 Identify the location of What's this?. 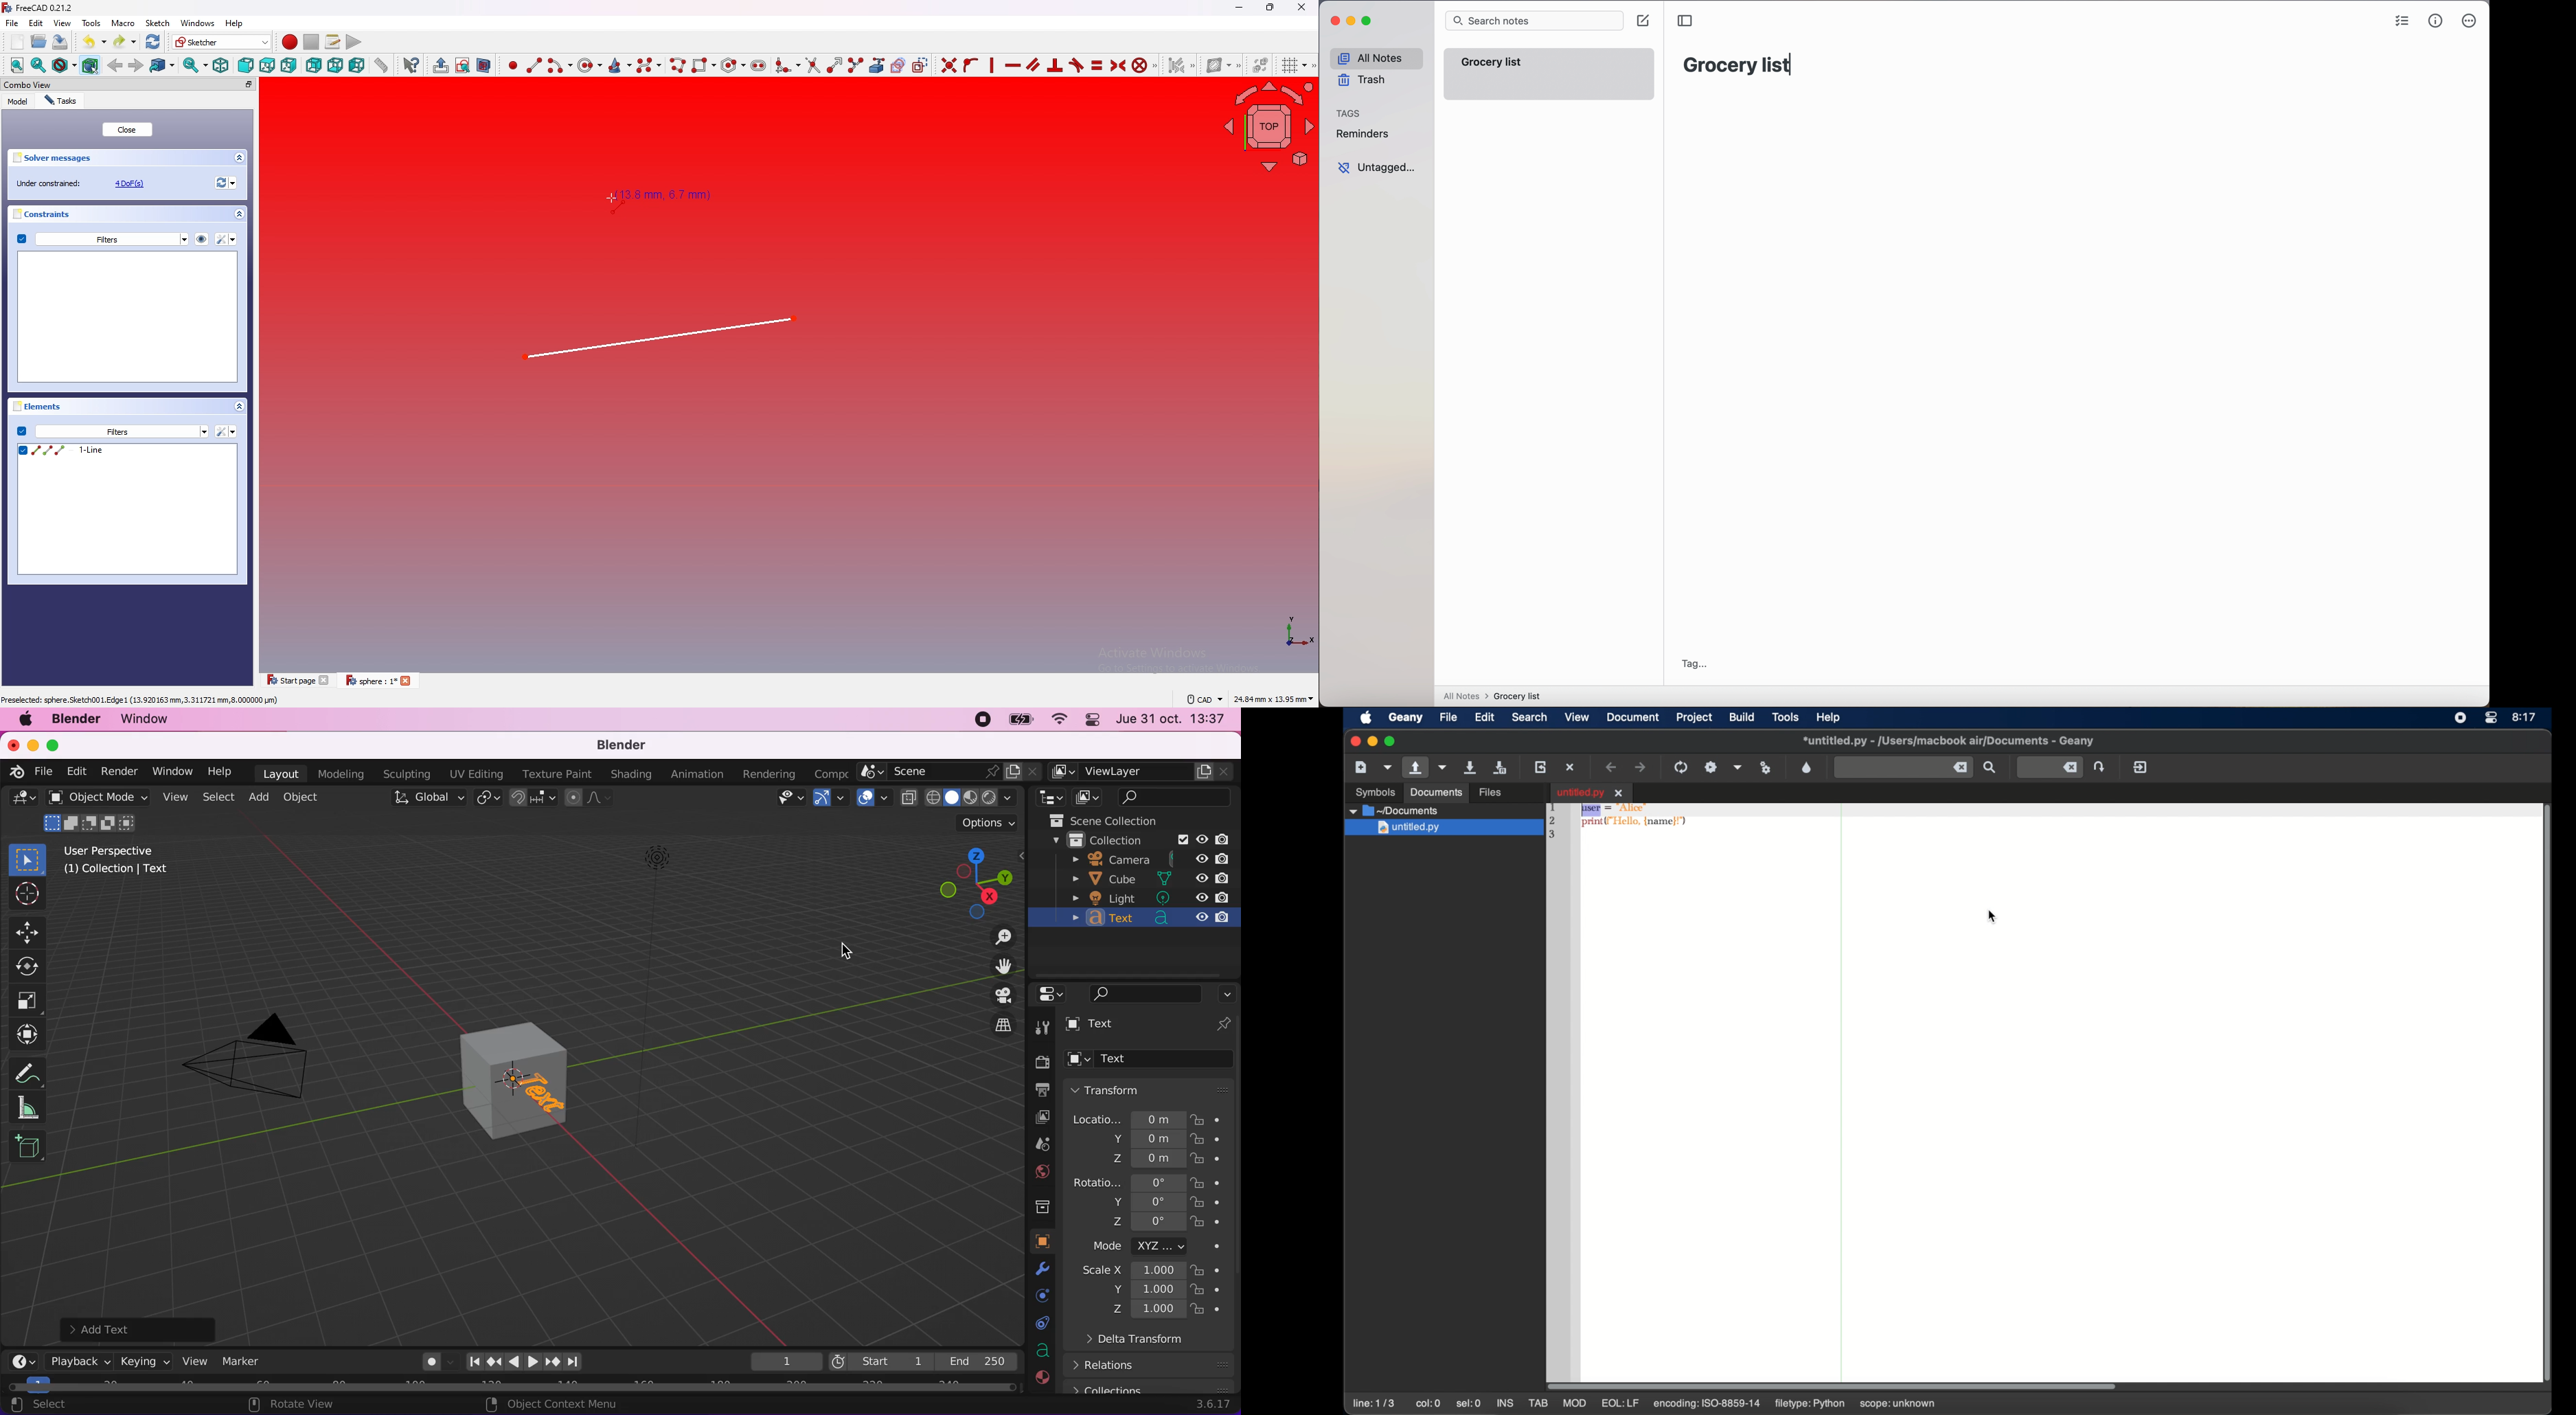
(410, 65).